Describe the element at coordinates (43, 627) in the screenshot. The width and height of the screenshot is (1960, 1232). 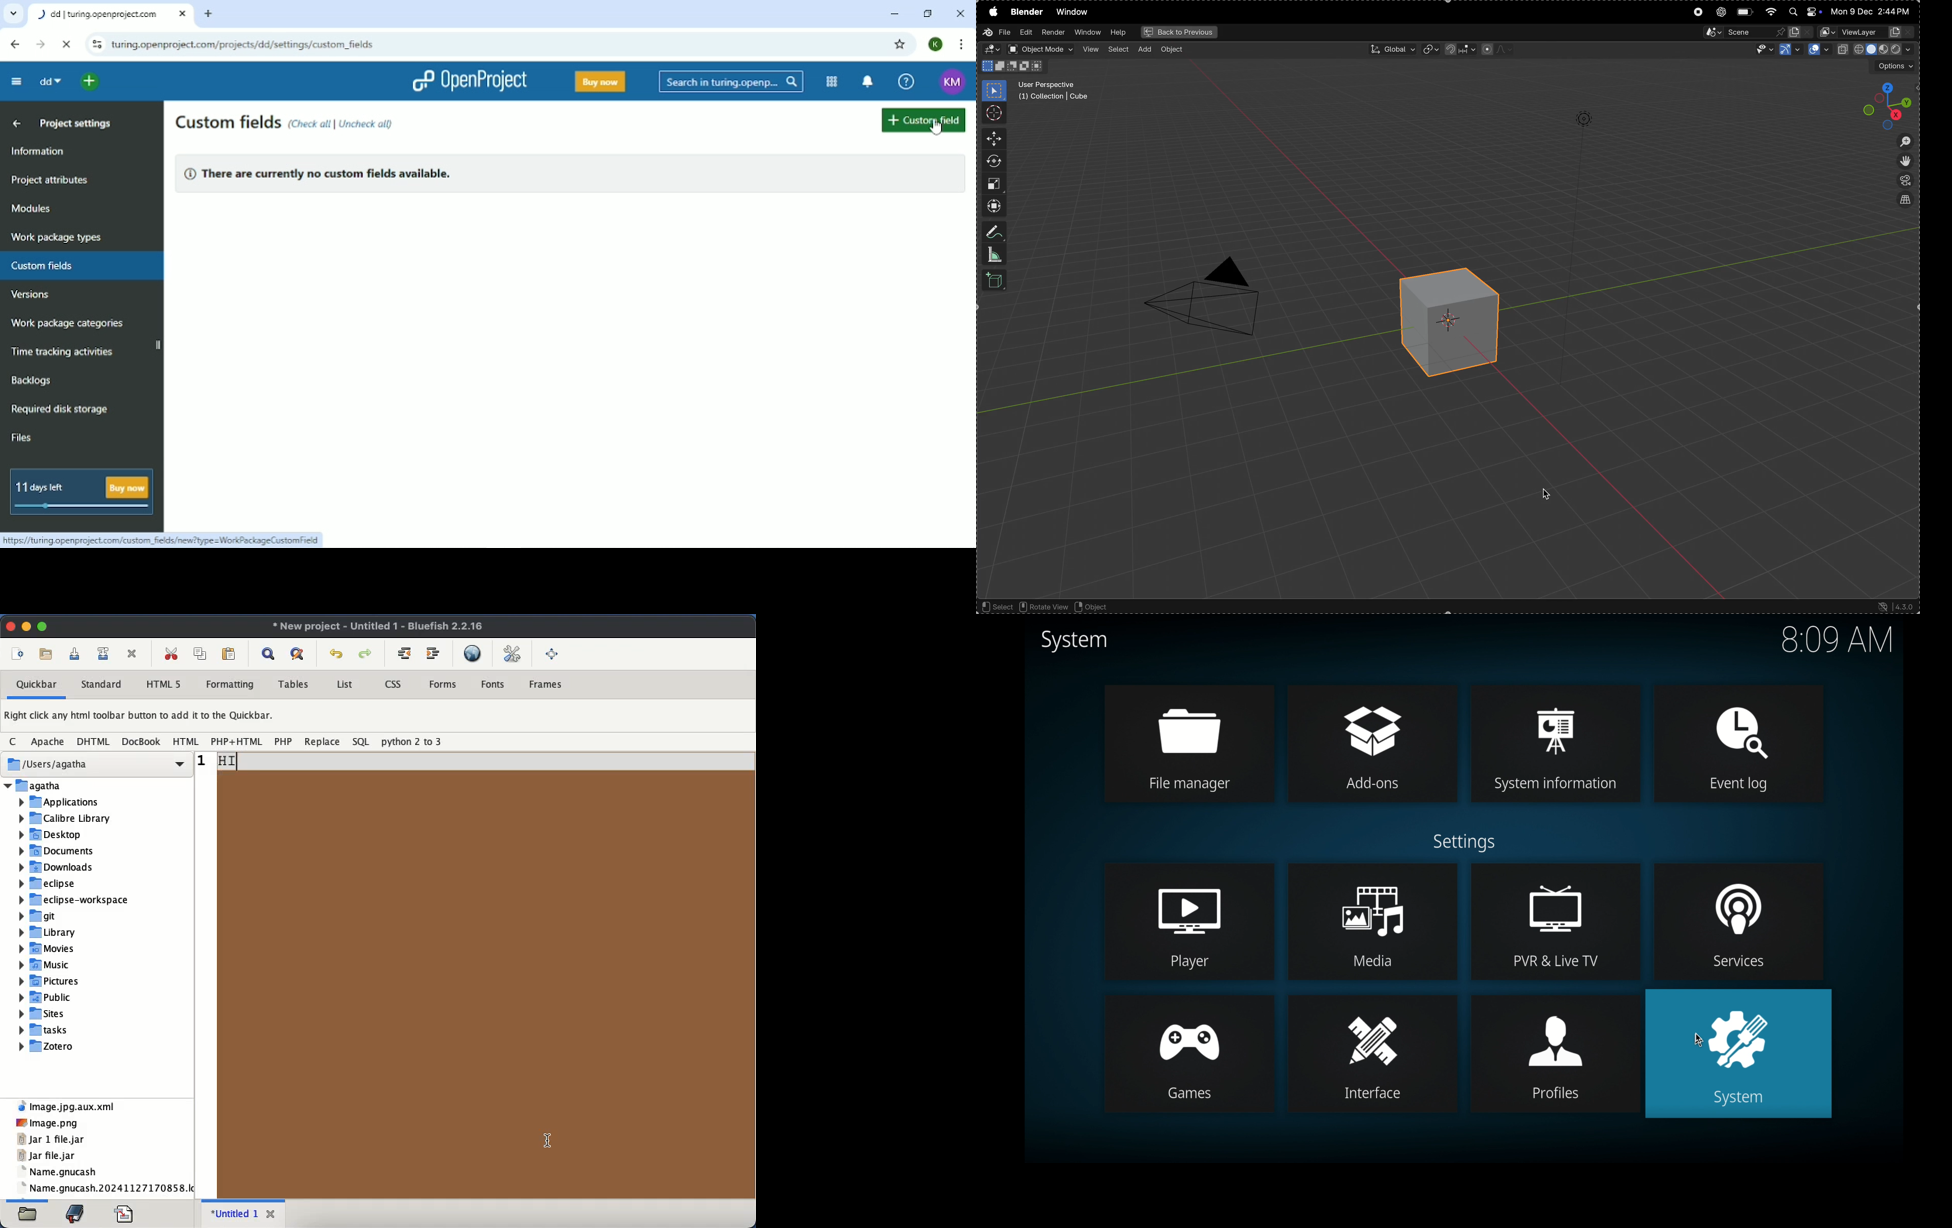
I see `maximize` at that location.